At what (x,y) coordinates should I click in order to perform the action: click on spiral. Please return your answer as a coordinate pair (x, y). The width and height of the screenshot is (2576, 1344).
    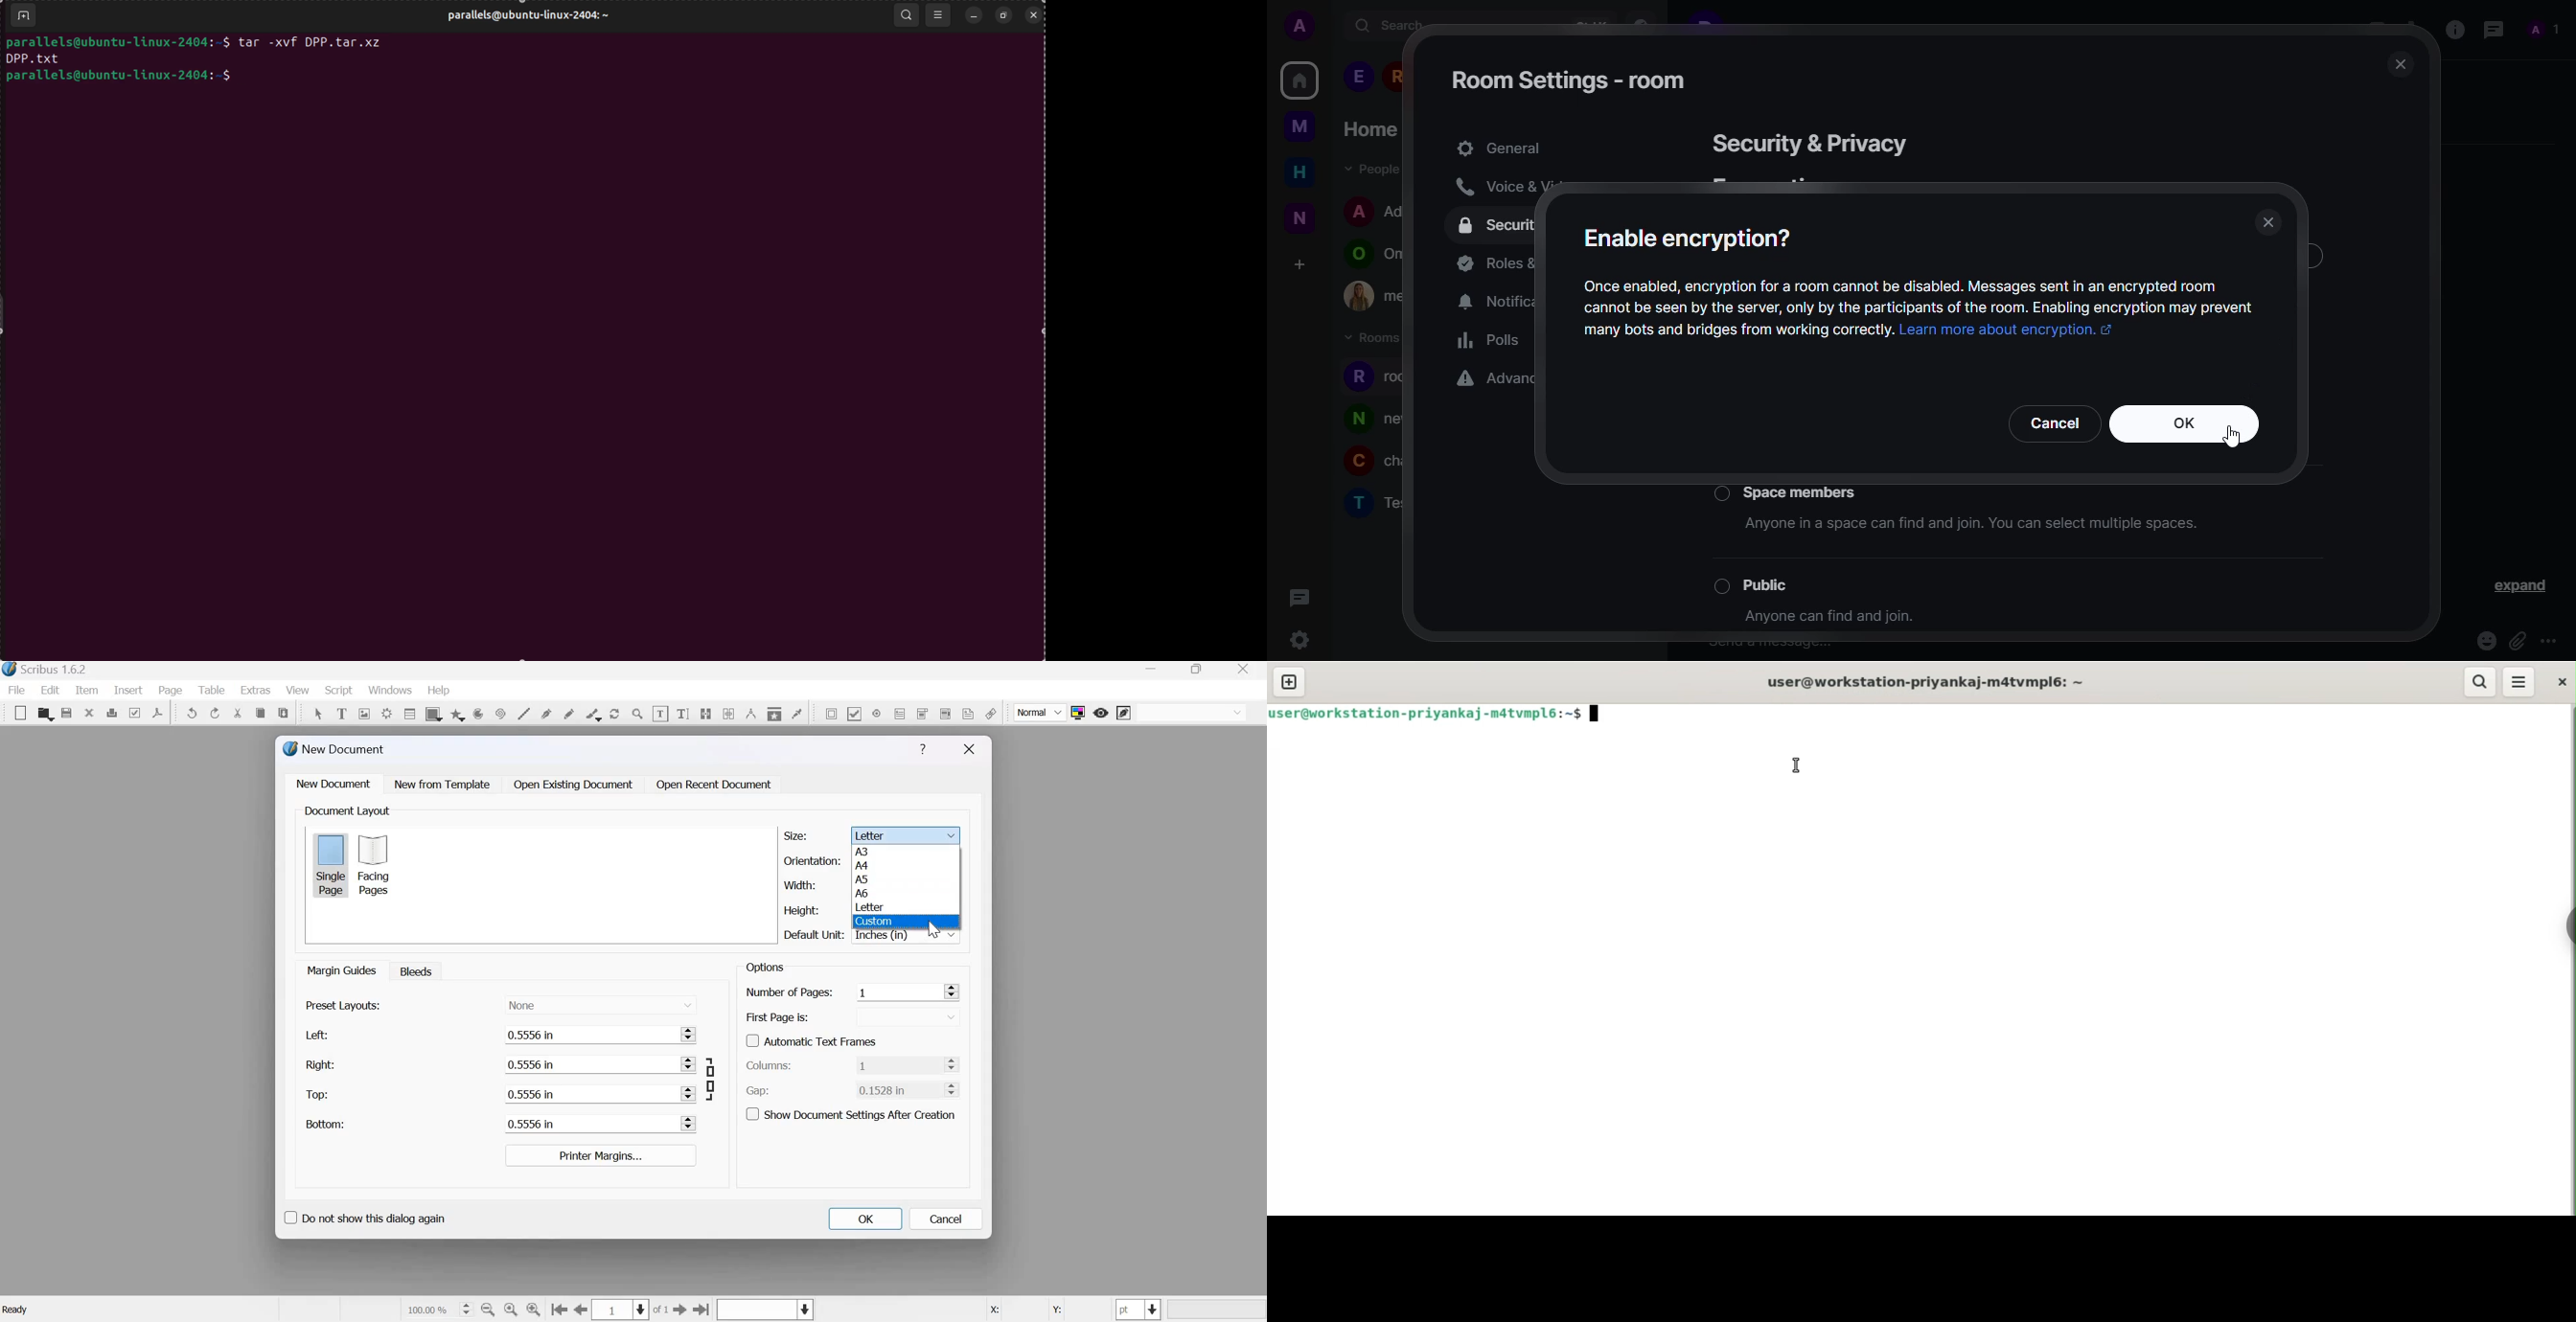
    Looking at the image, I should click on (499, 712).